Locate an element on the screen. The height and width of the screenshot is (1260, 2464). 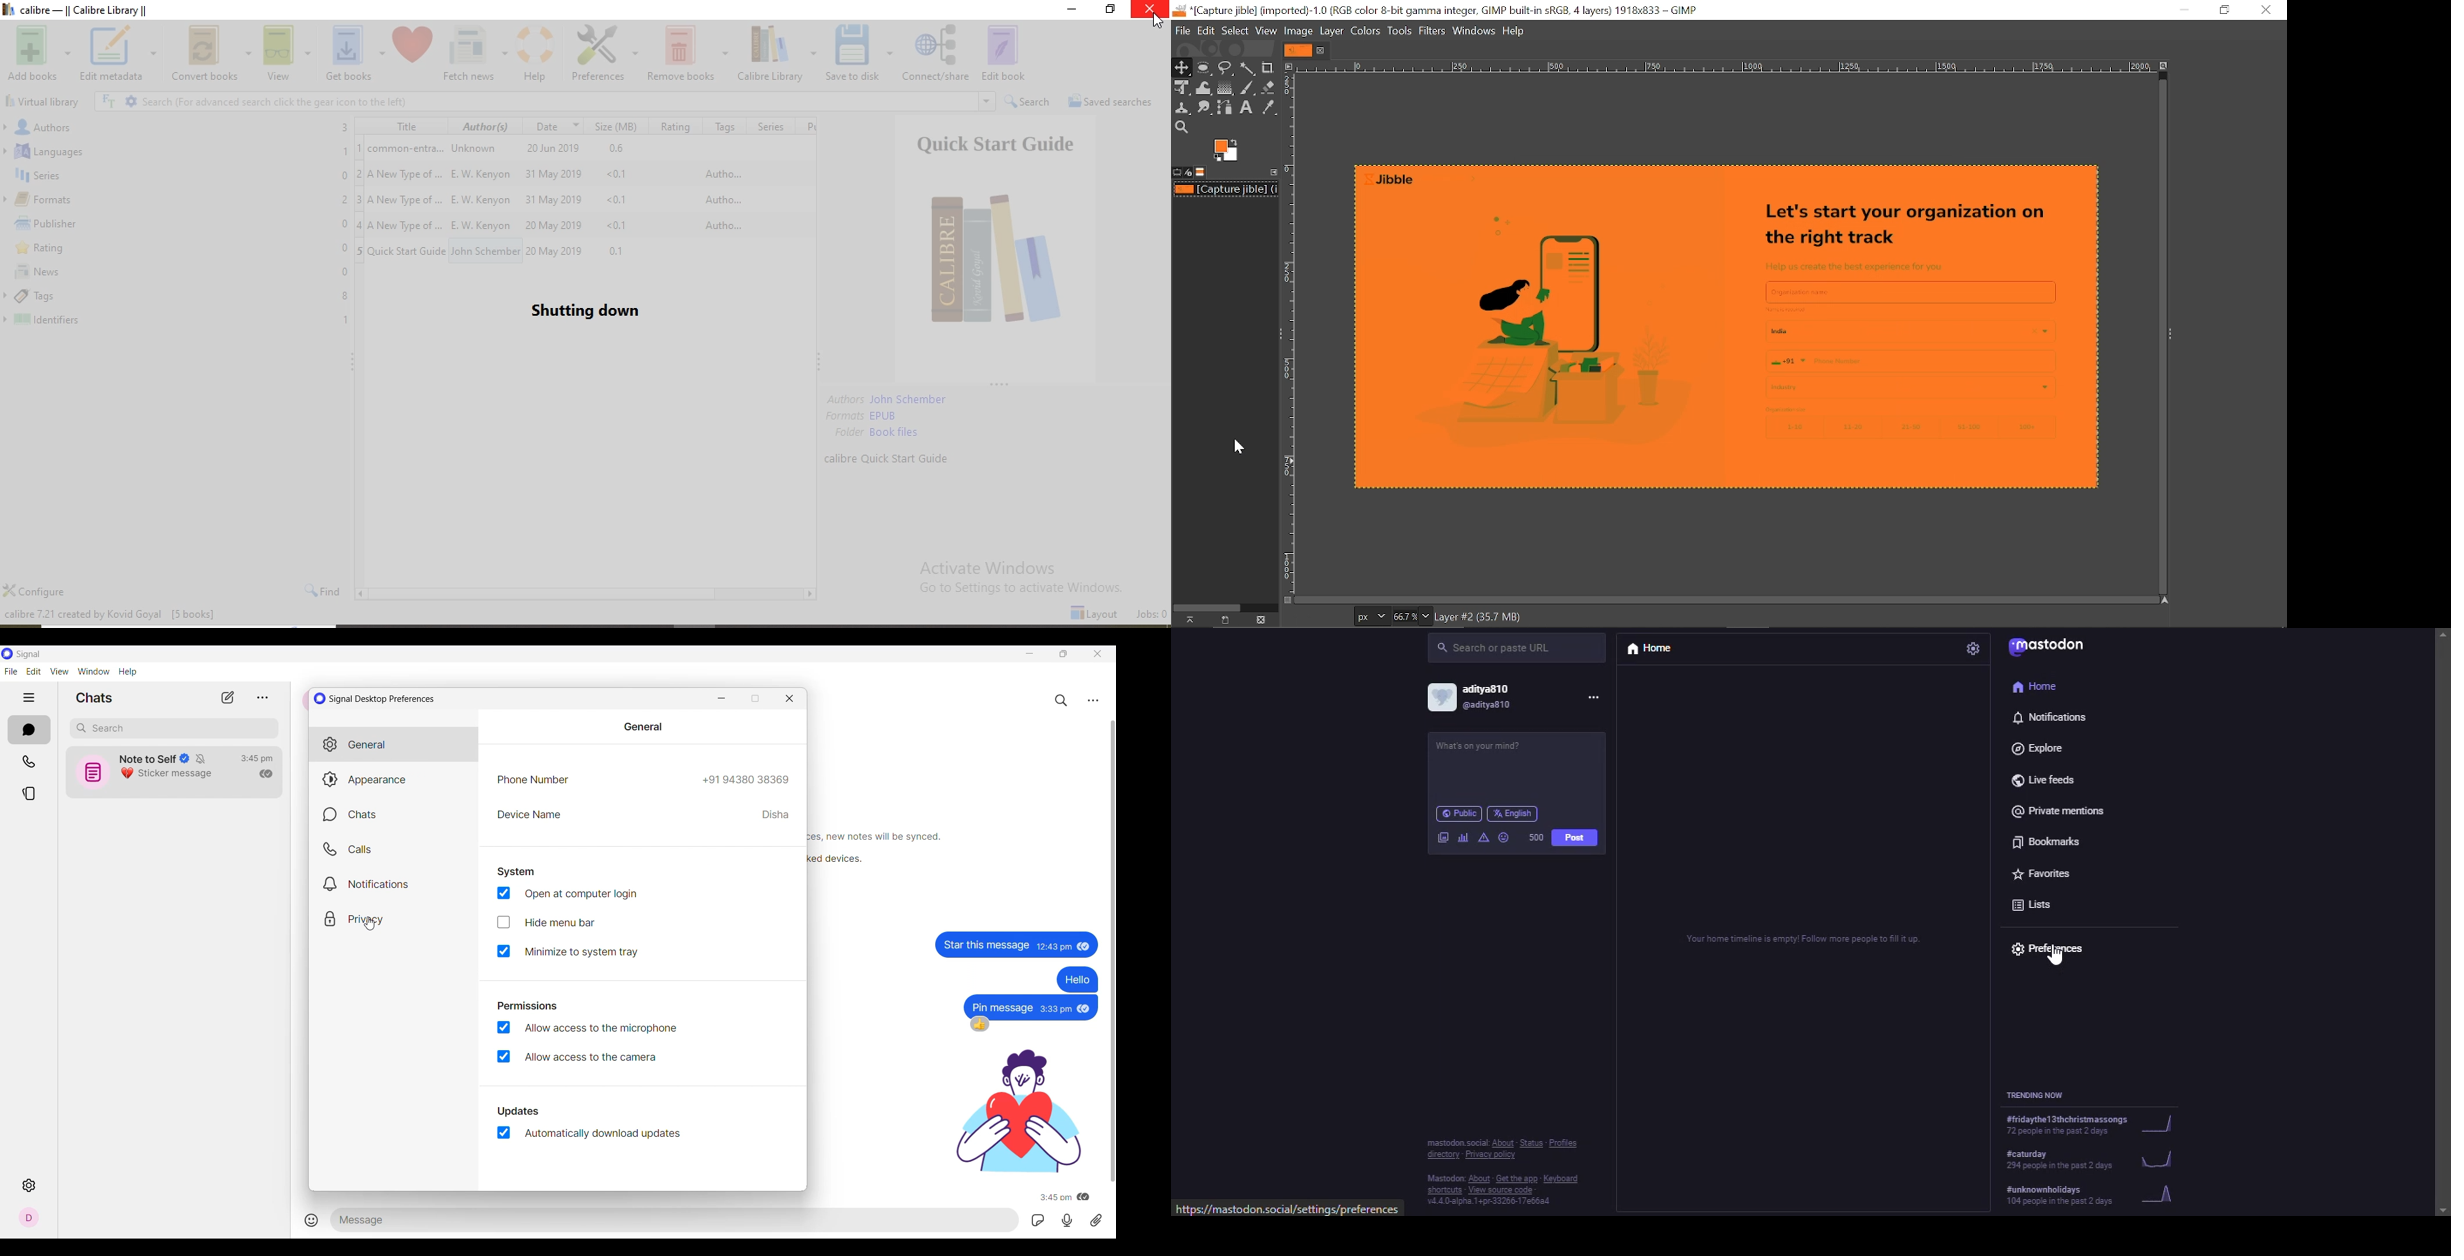
Rating is located at coordinates (178, 250).